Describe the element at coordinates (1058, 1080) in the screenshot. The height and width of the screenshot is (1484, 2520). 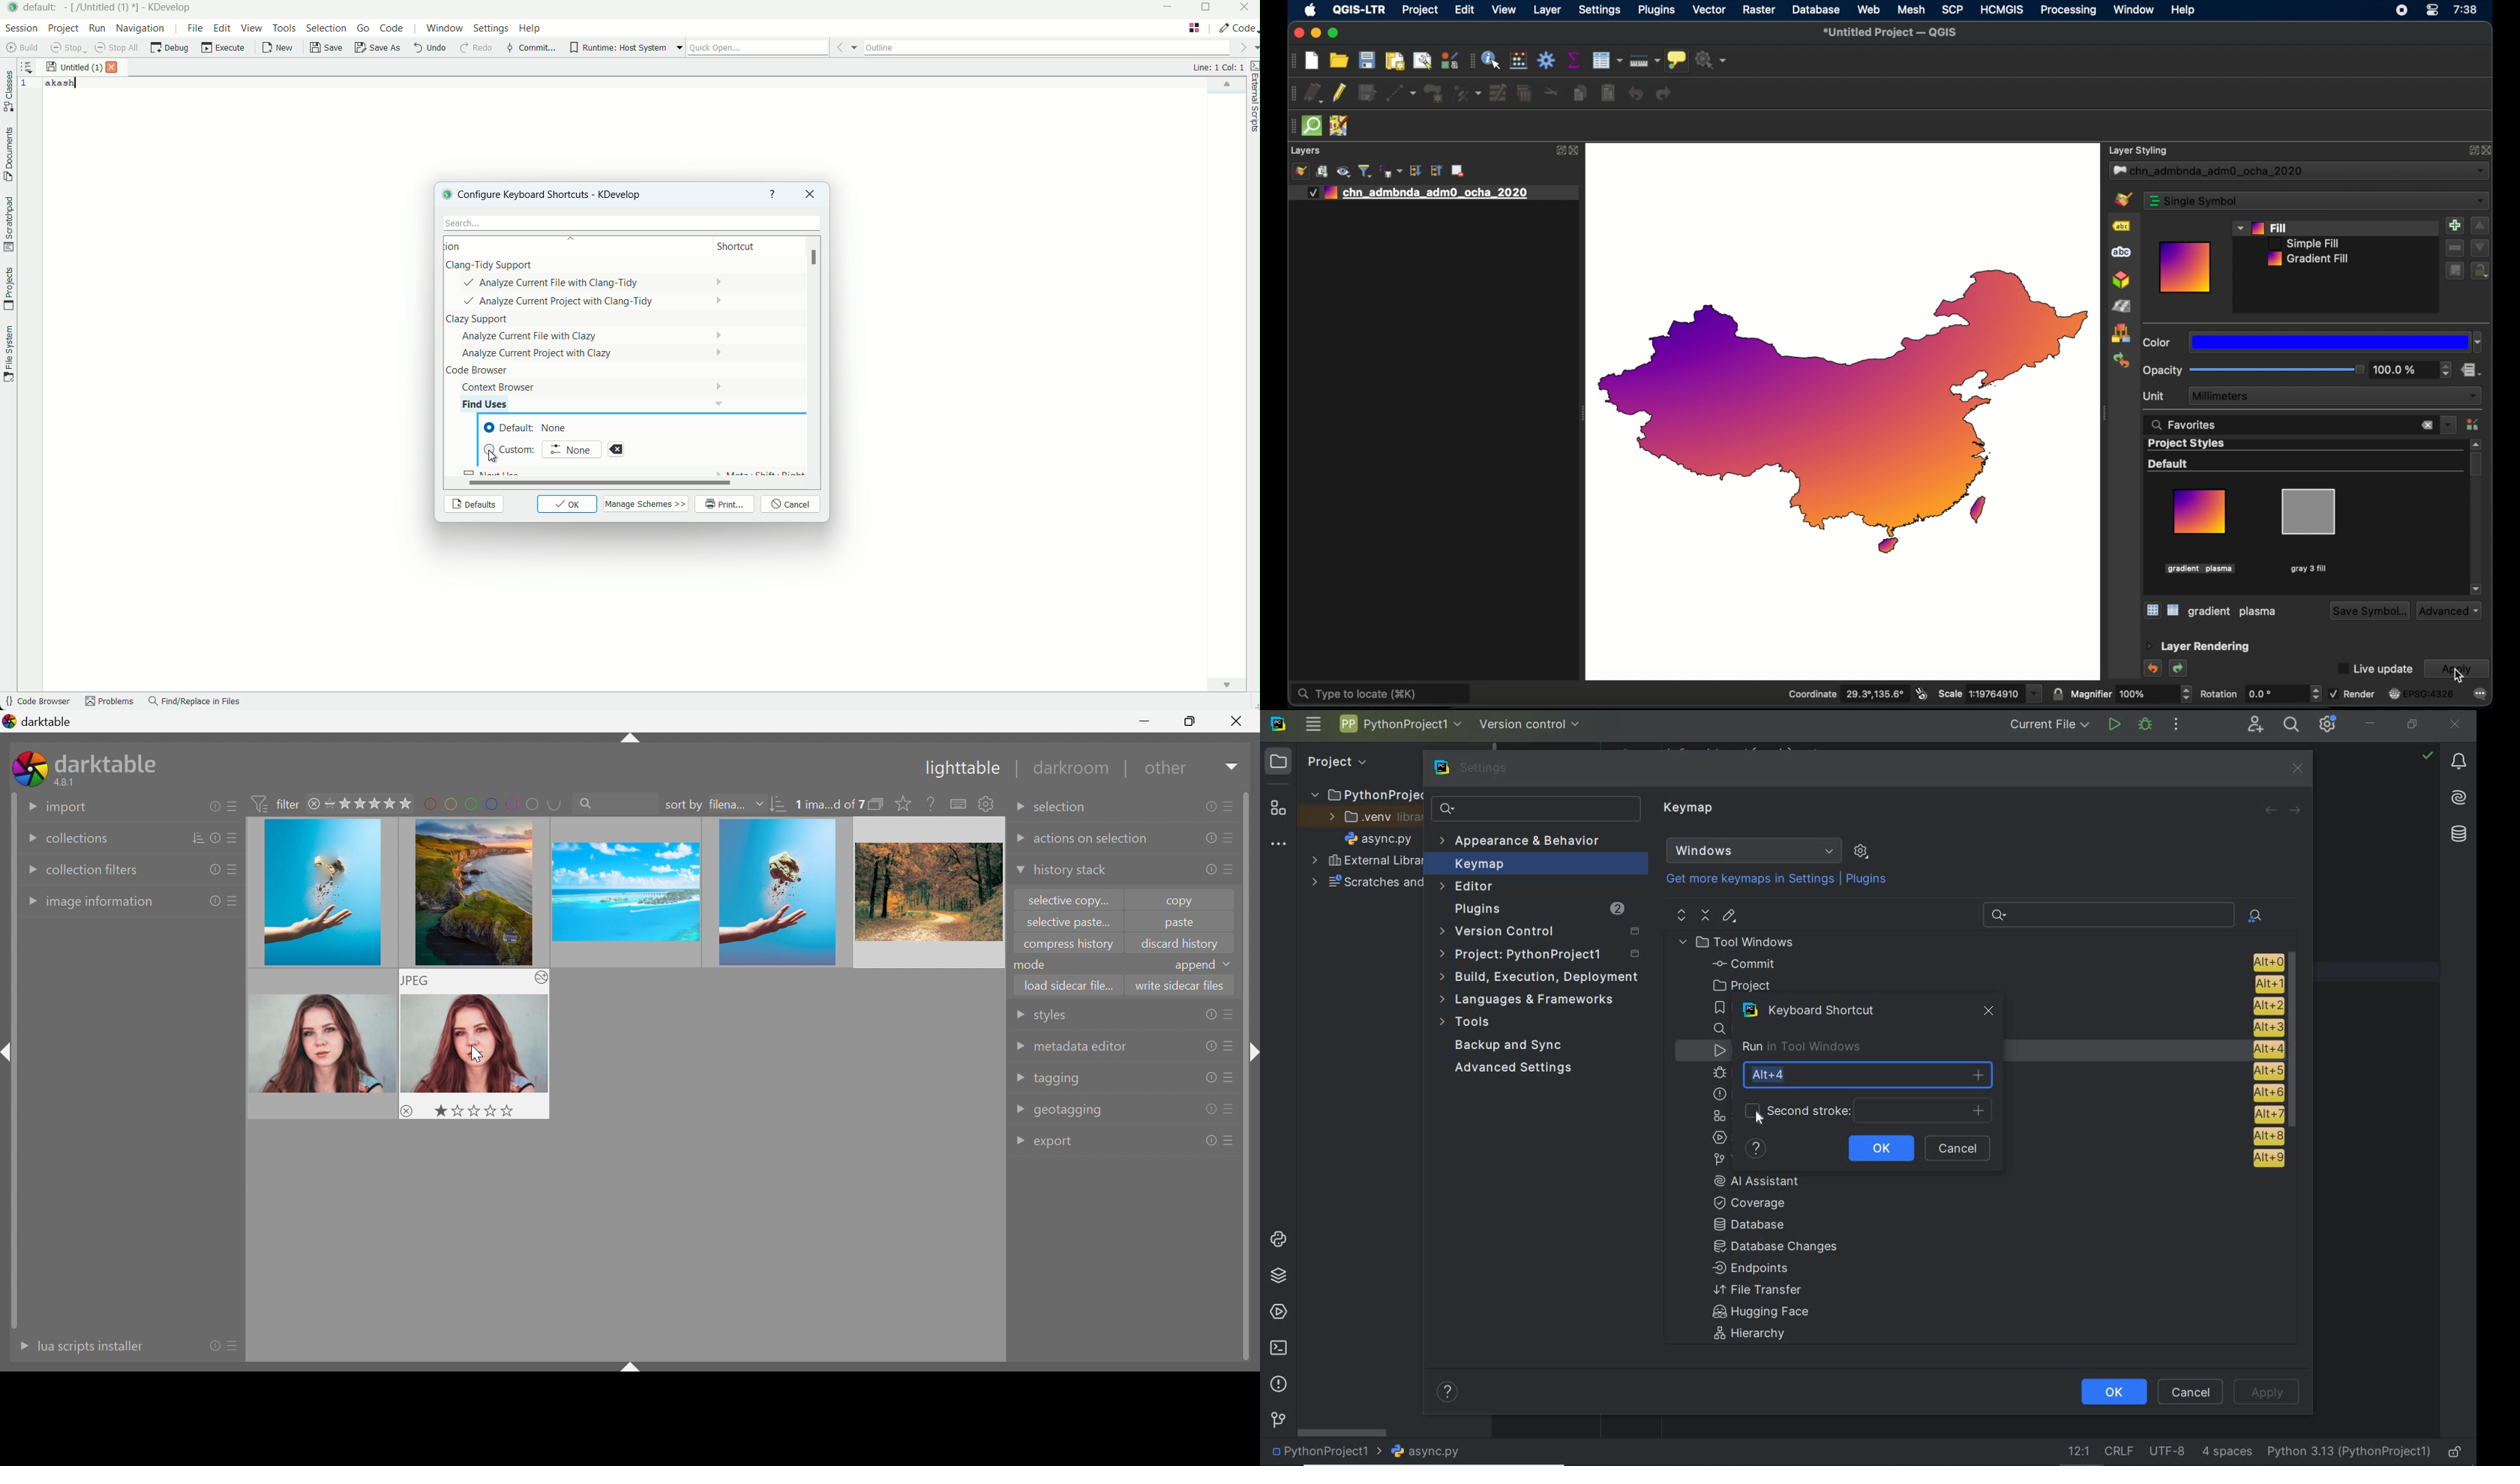
I see `tagging` at that location.